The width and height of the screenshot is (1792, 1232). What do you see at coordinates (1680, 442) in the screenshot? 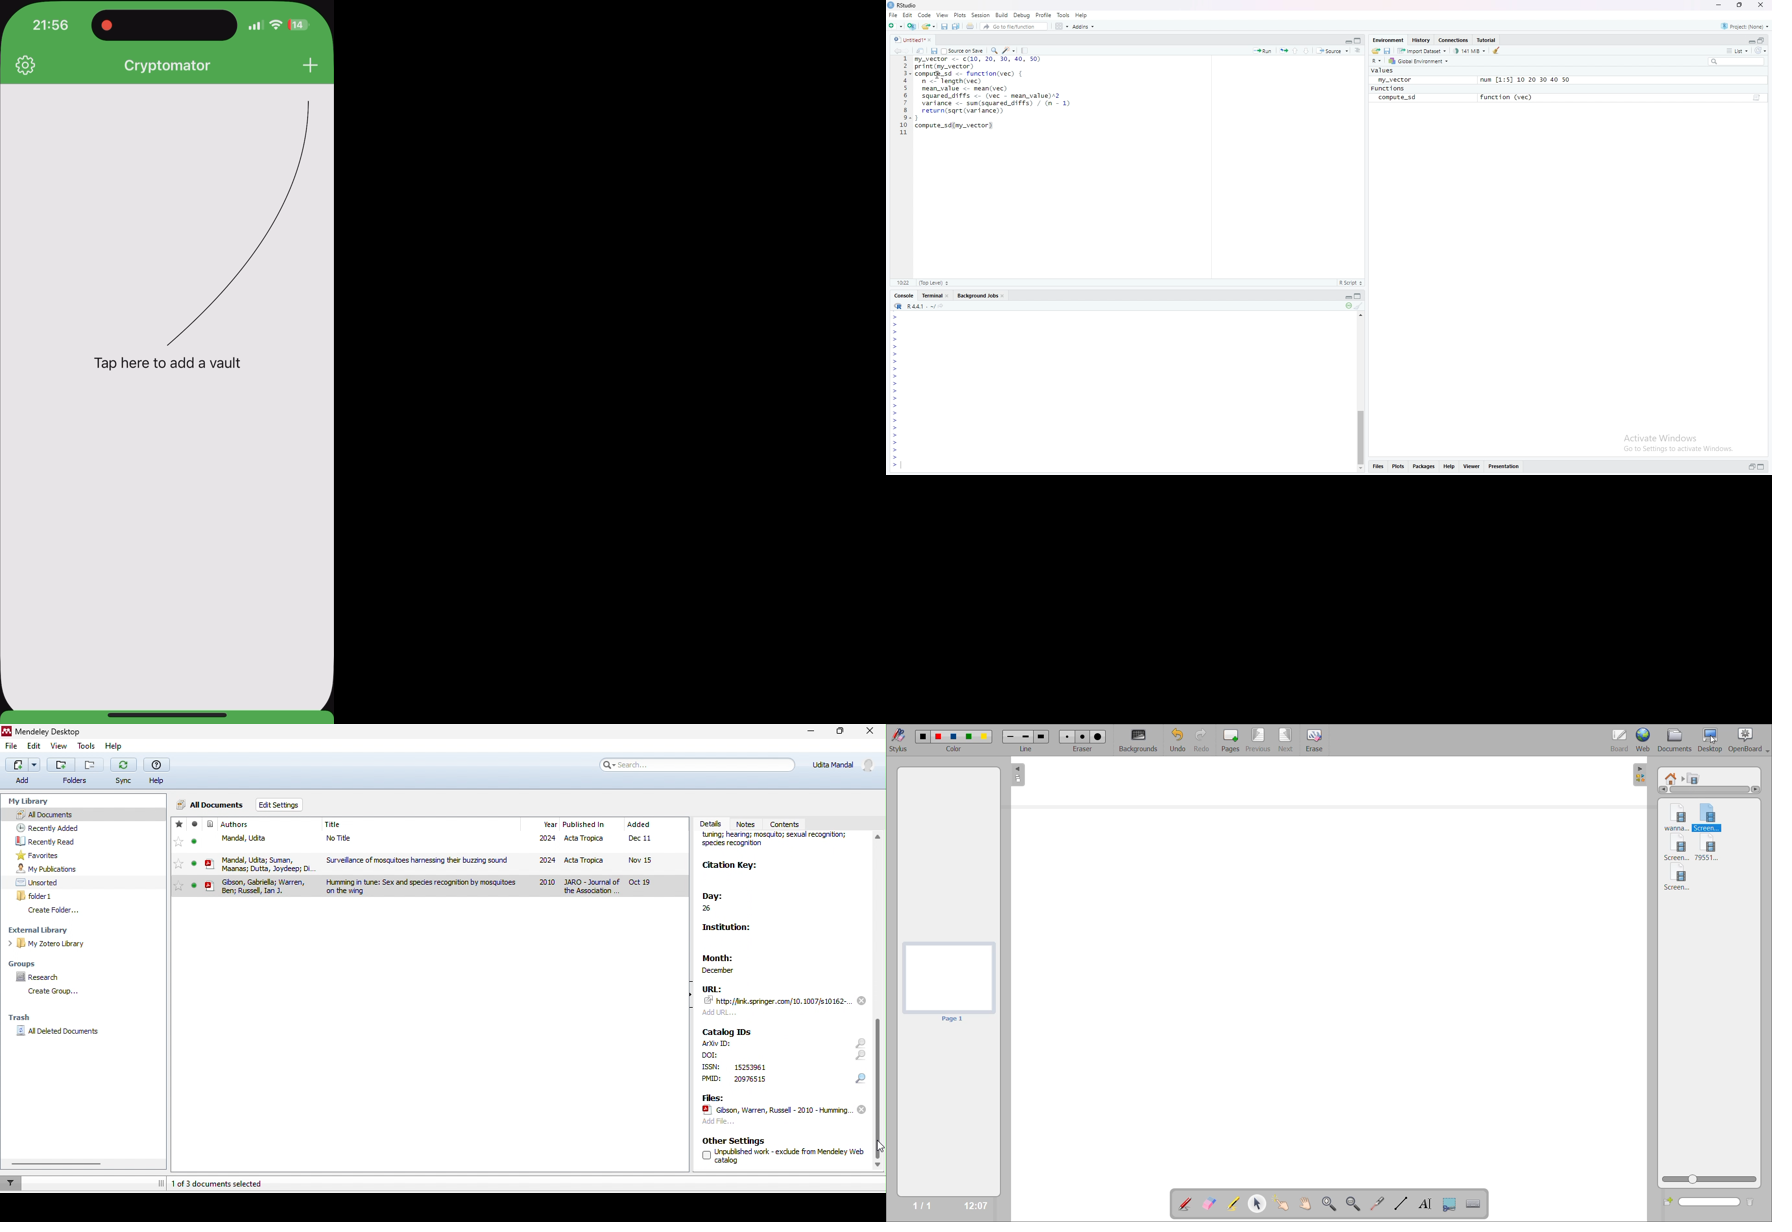
I see `Activate Windows
Go to Settings to activate Windows.` at bounding box center [1680, 442].